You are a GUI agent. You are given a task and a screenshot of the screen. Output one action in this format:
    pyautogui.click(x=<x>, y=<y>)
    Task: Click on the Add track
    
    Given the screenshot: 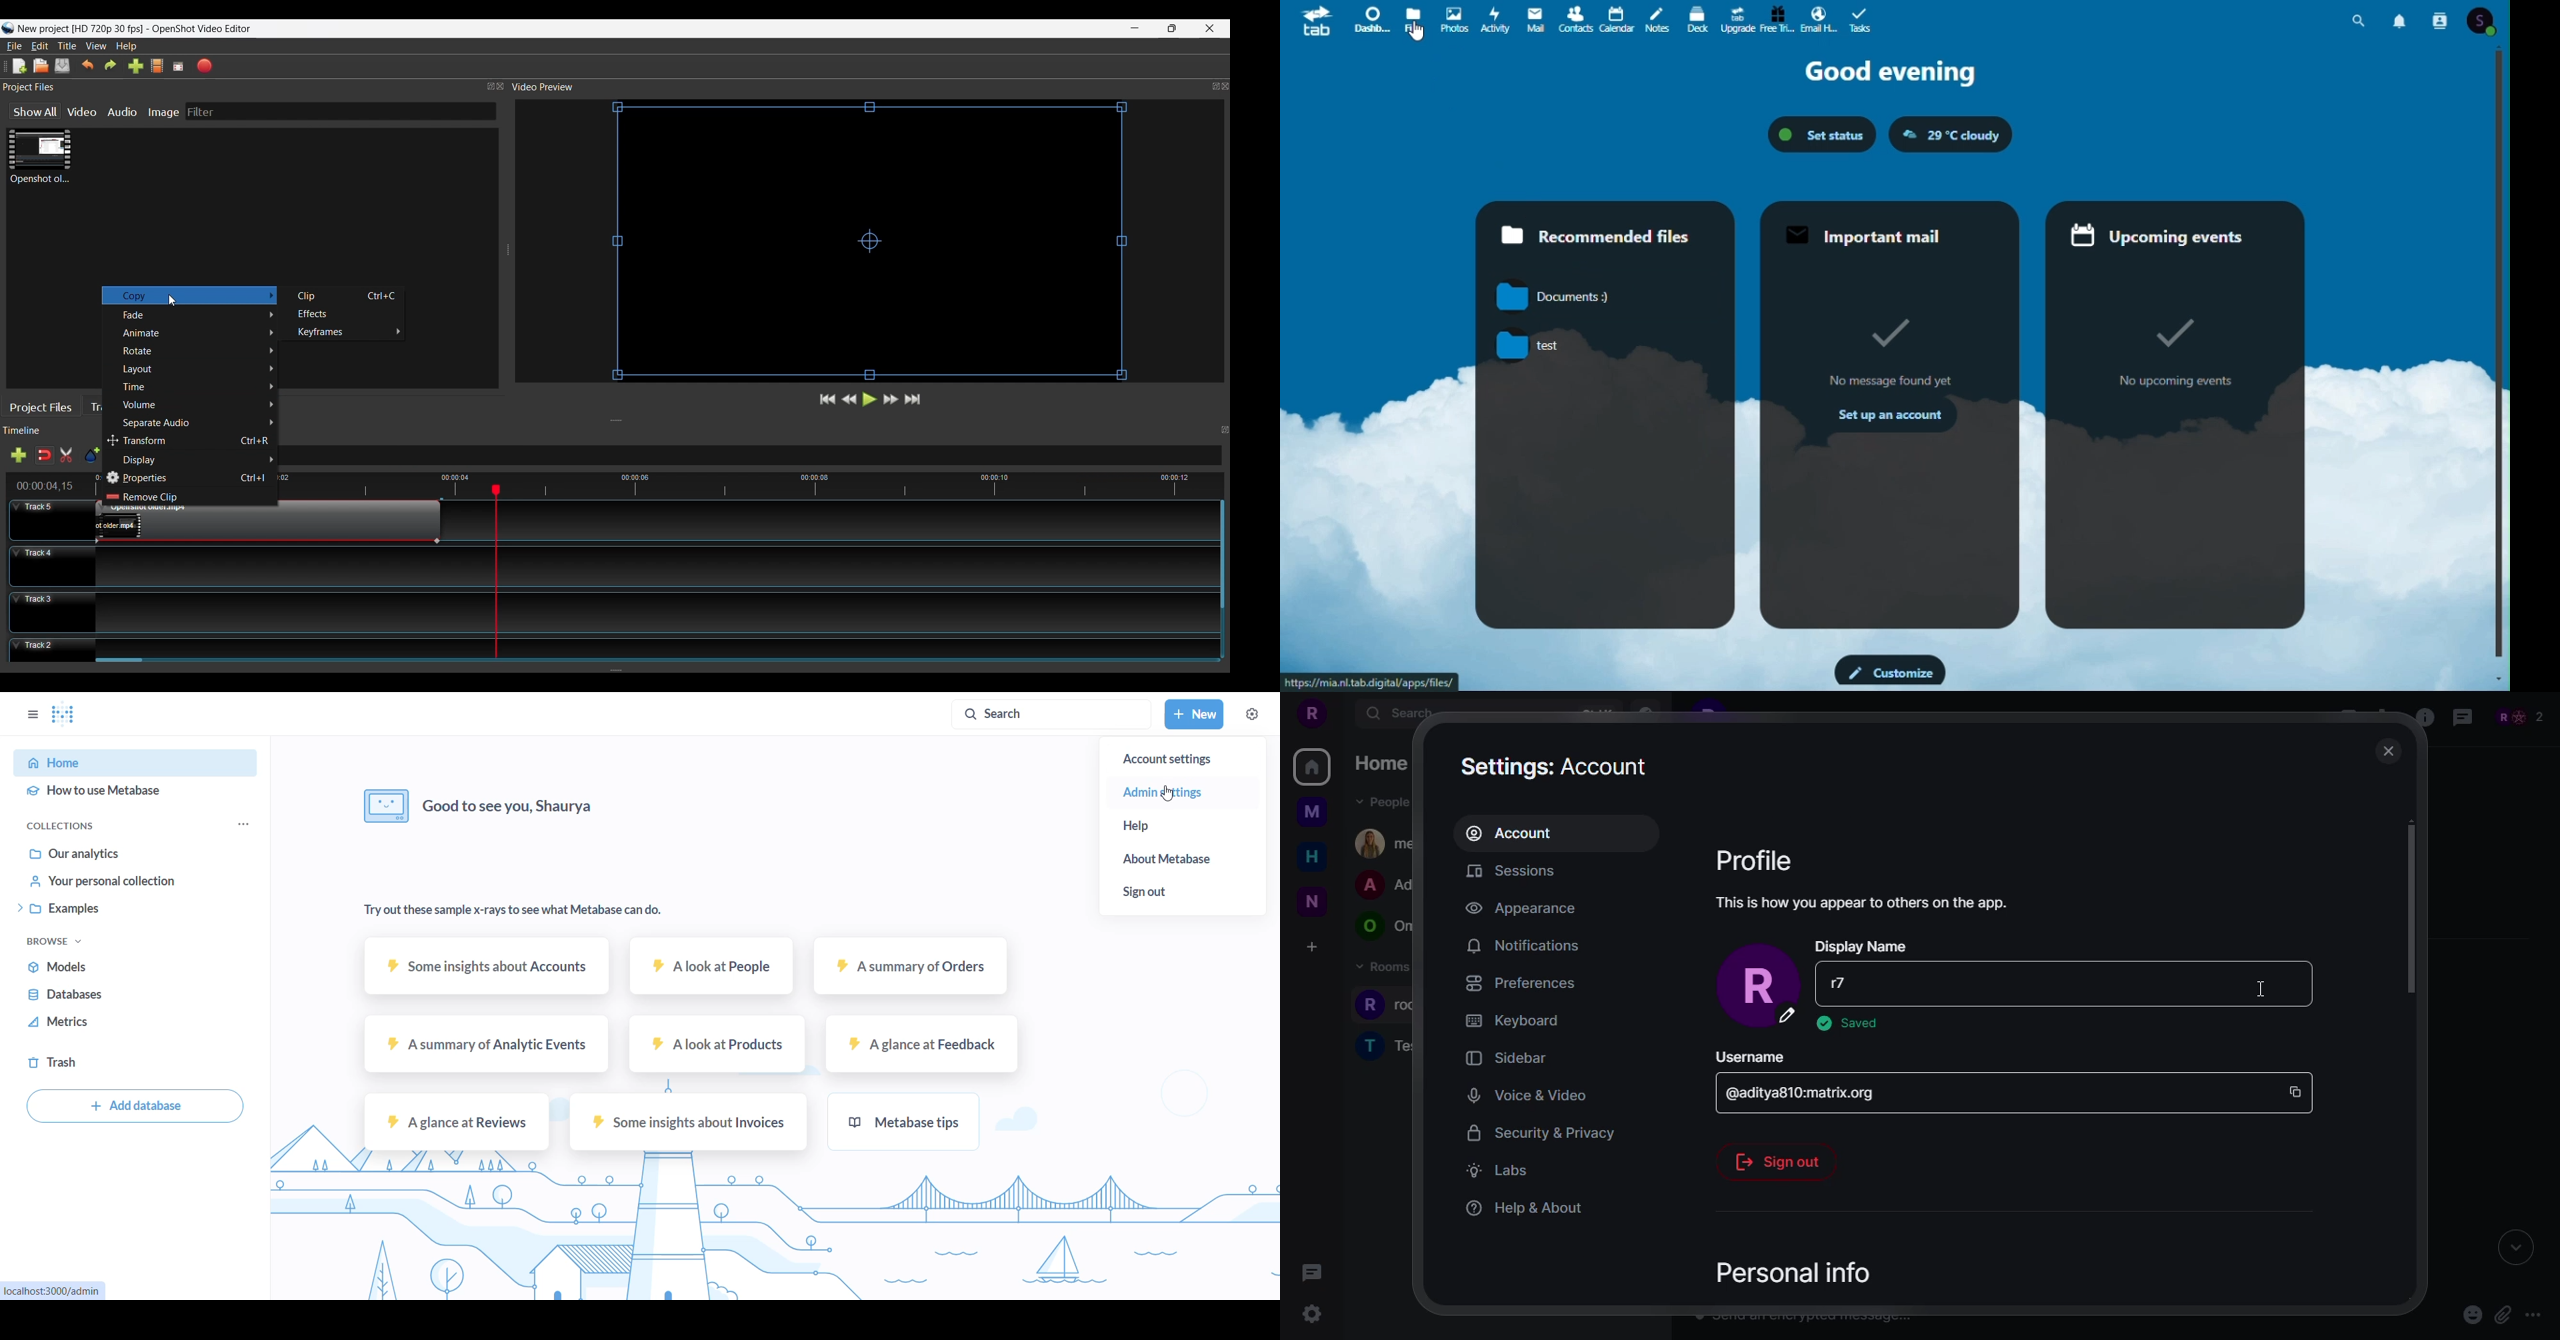 What is the action you would take?
    pyautogui.click(x=16, y=456)
    